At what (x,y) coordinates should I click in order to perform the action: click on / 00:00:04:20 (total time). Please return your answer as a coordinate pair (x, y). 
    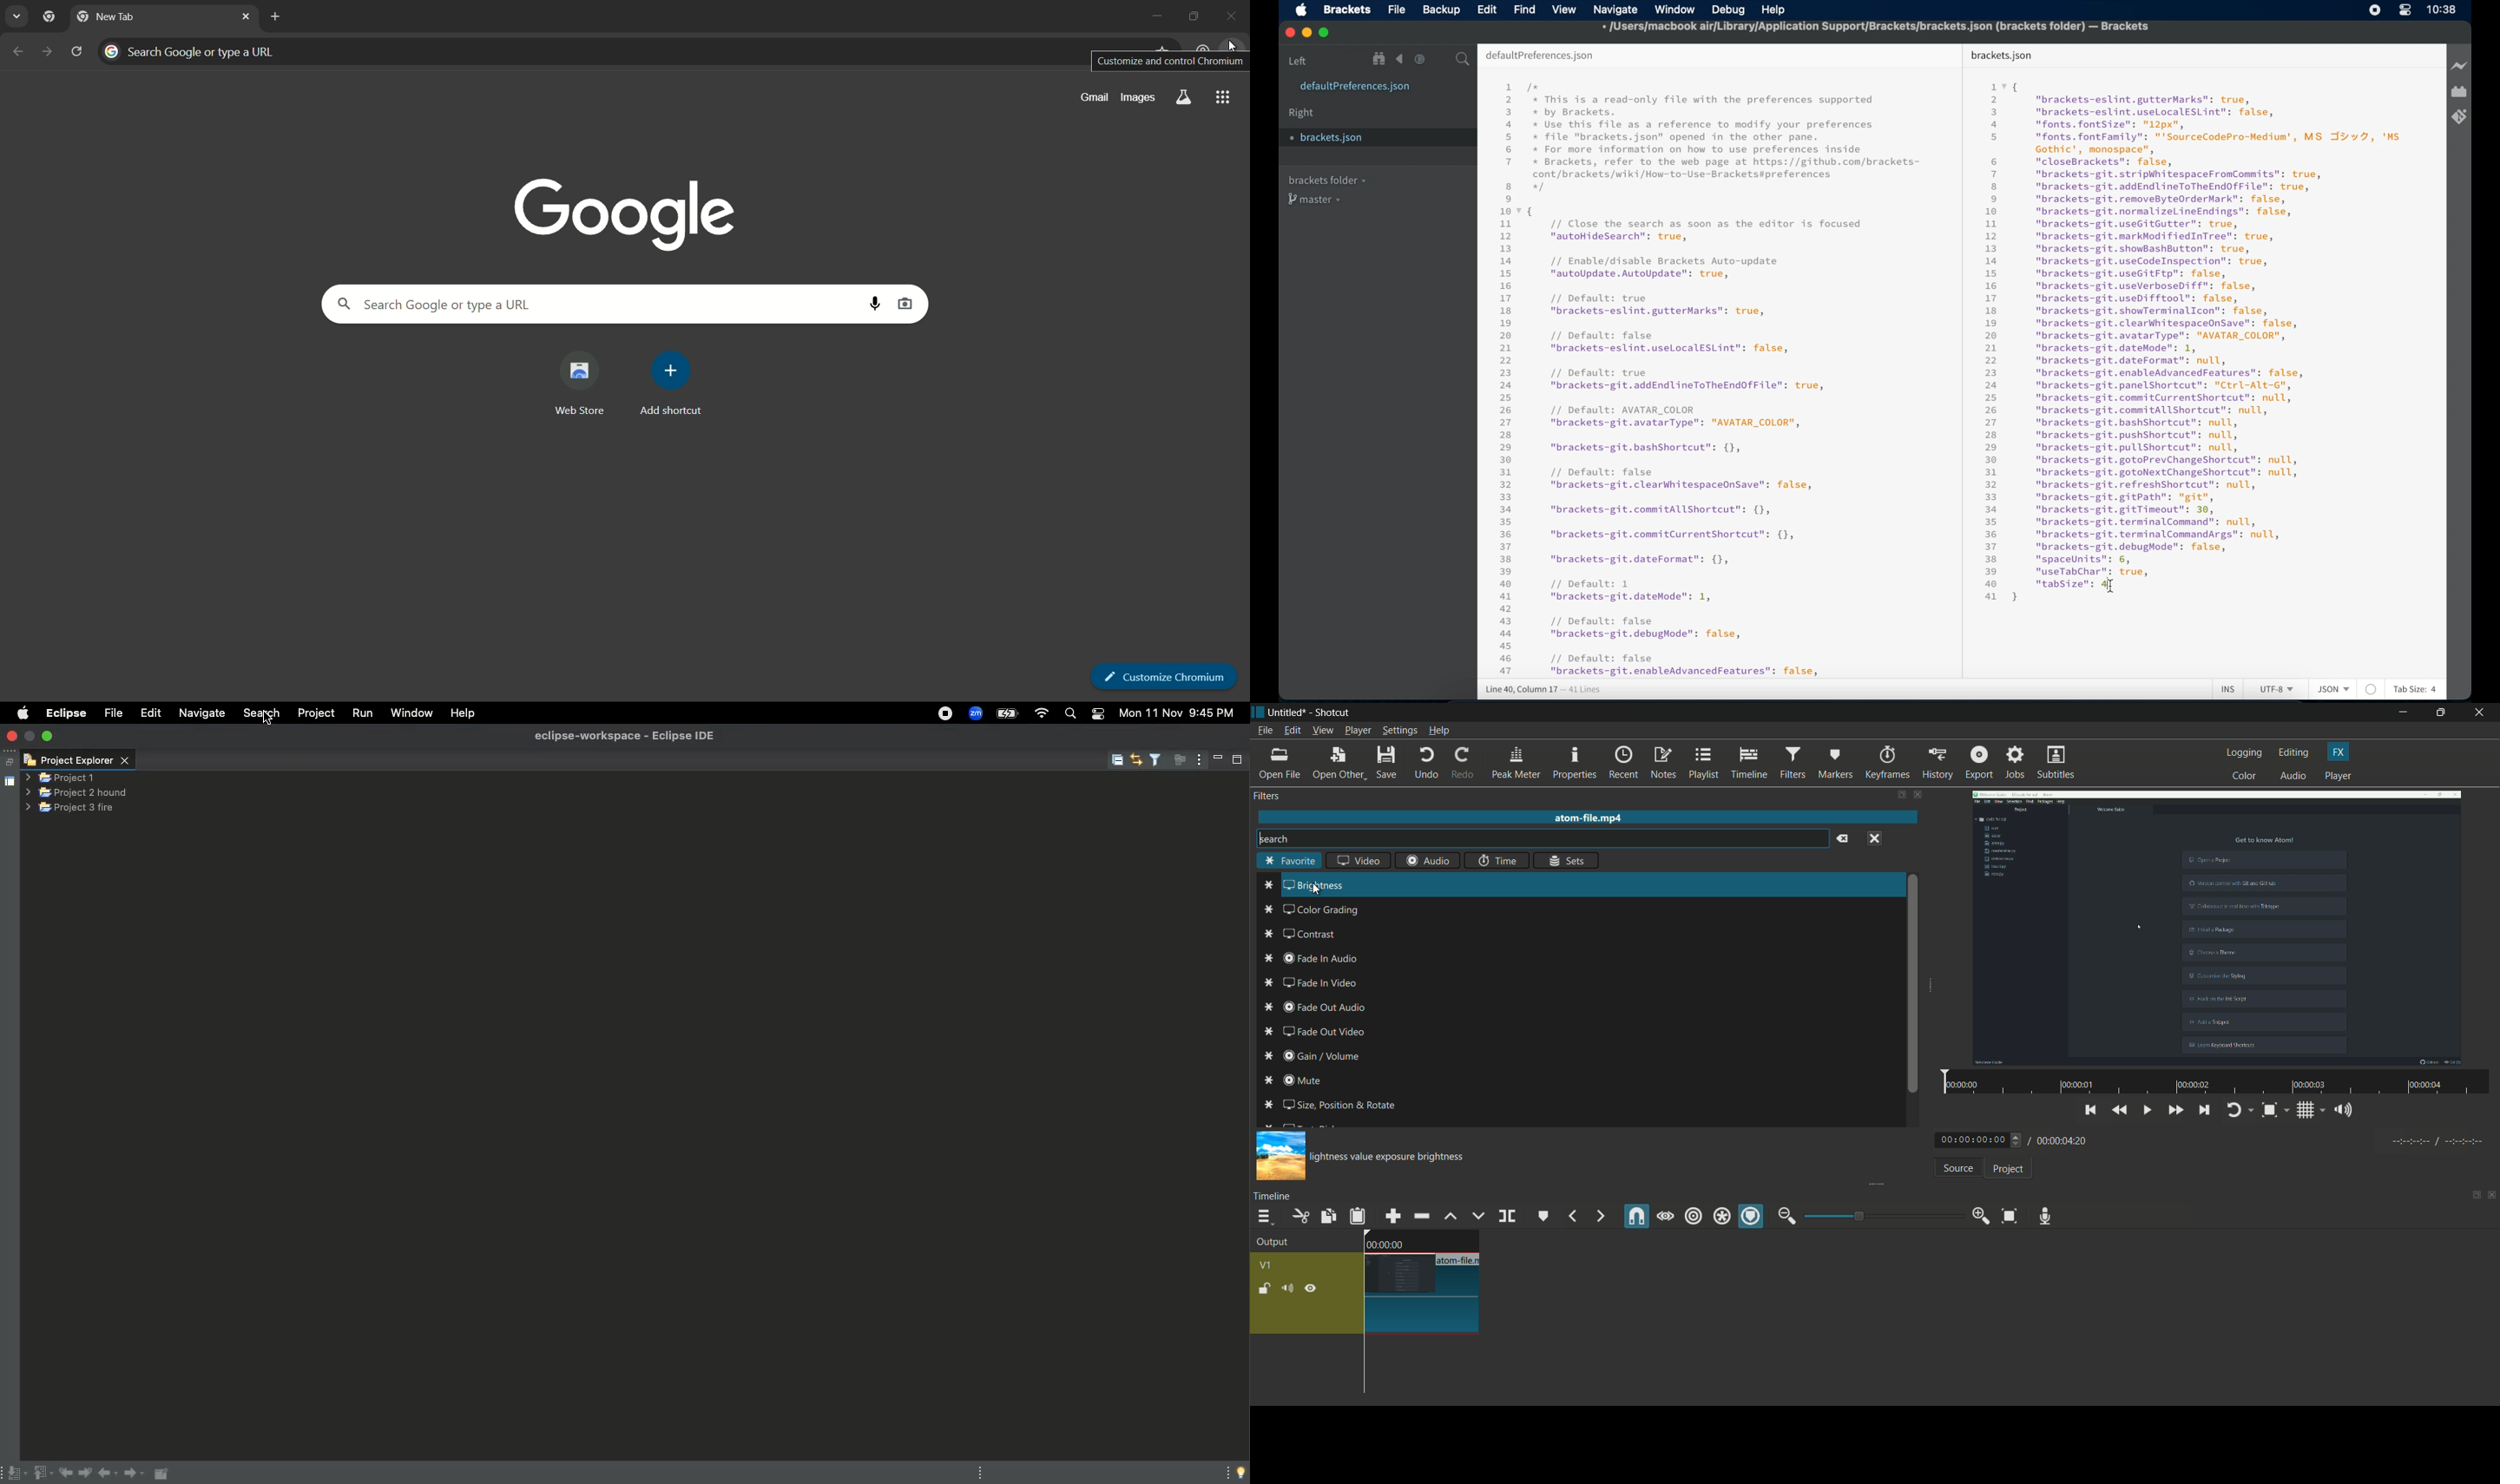
    Looking at the image, I should click on (2060, 1138).